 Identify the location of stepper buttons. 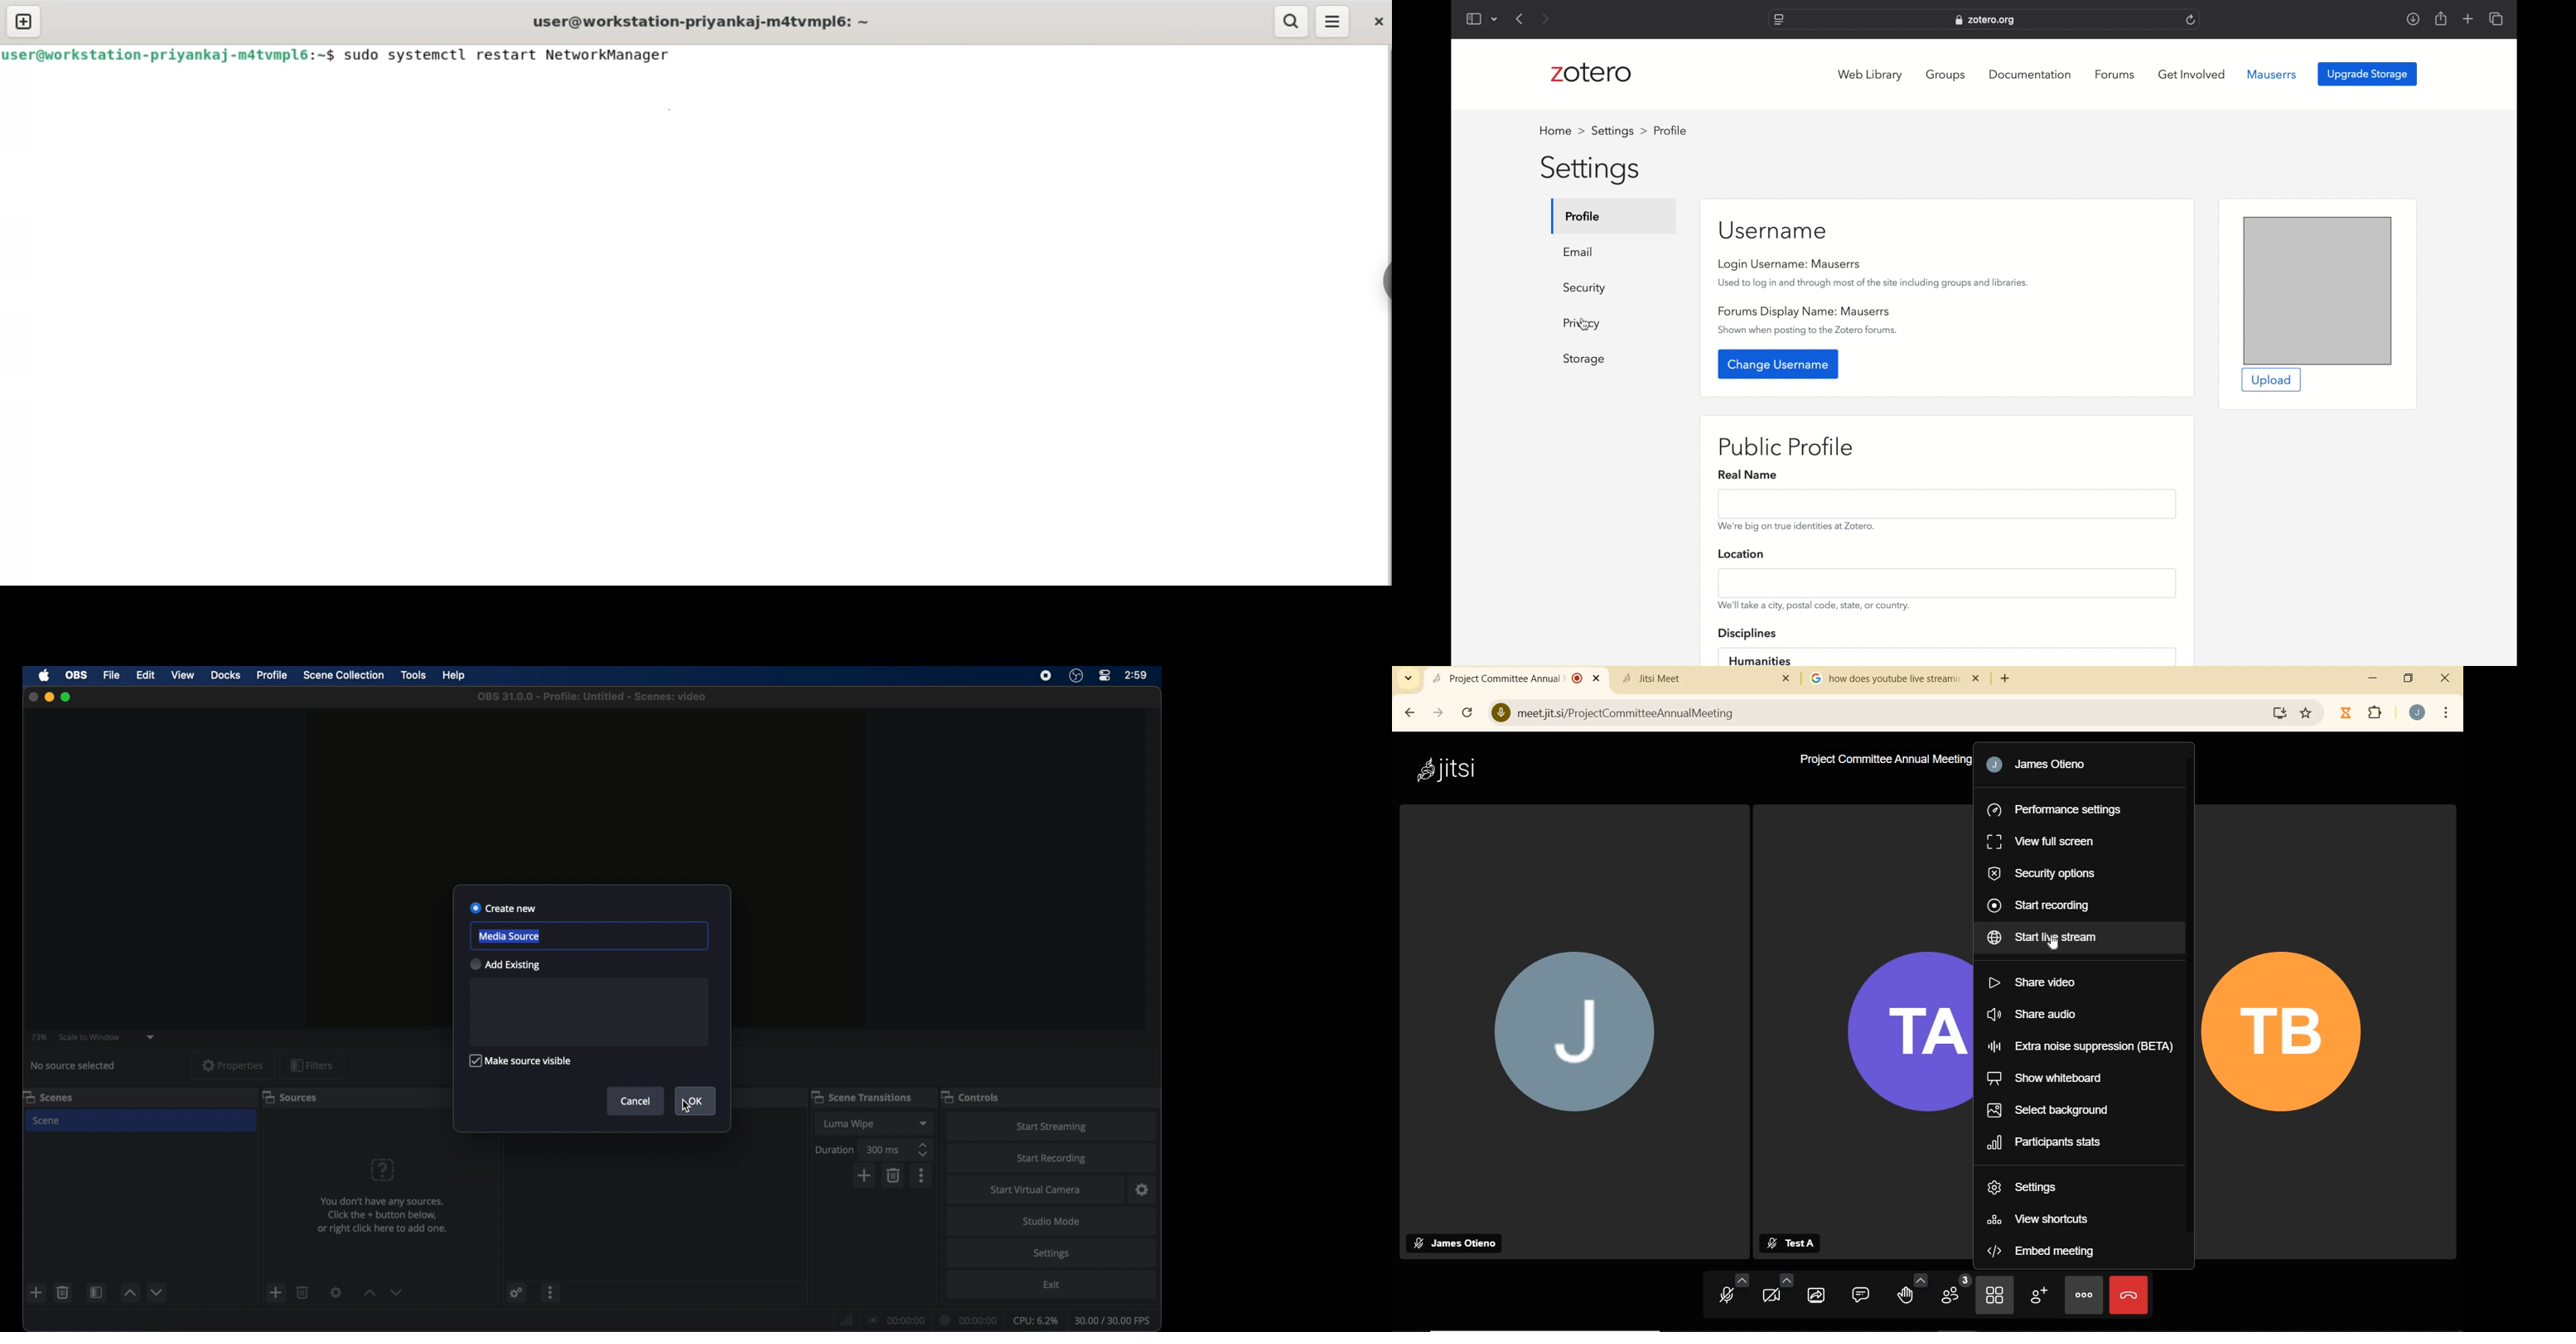
(924, 1149).